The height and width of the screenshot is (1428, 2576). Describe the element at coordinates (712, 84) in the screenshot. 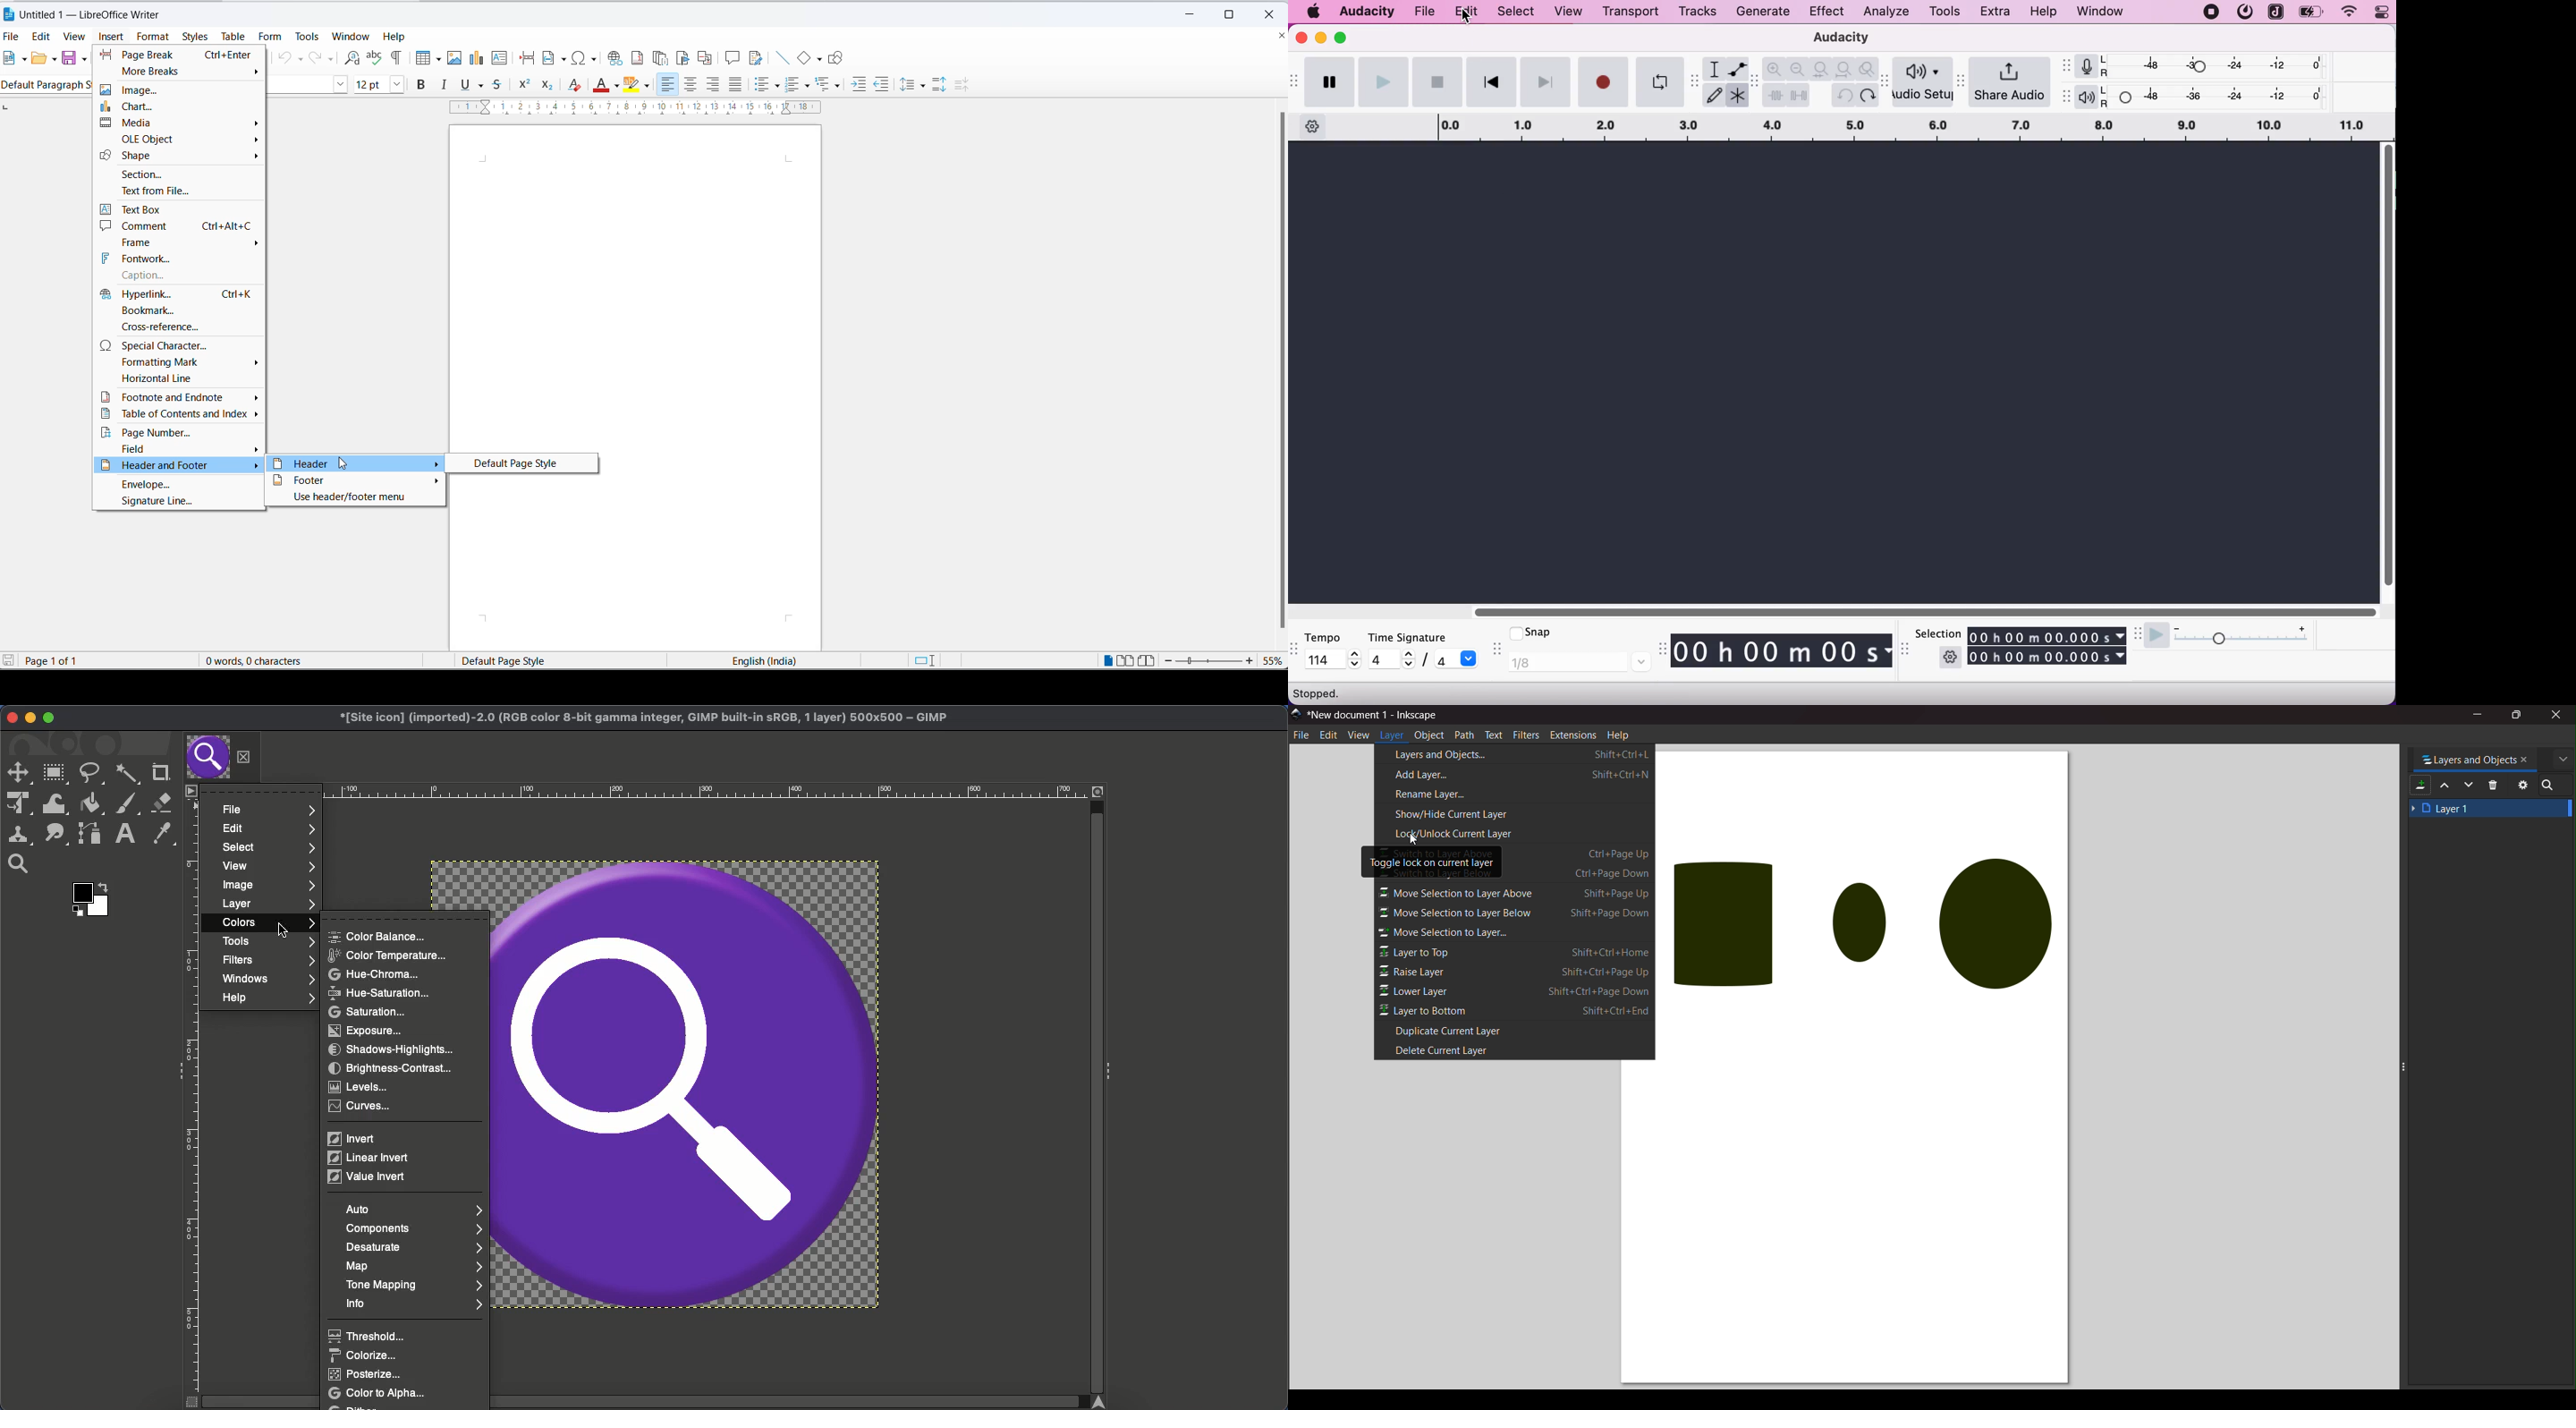

I see `text align left` at that location.